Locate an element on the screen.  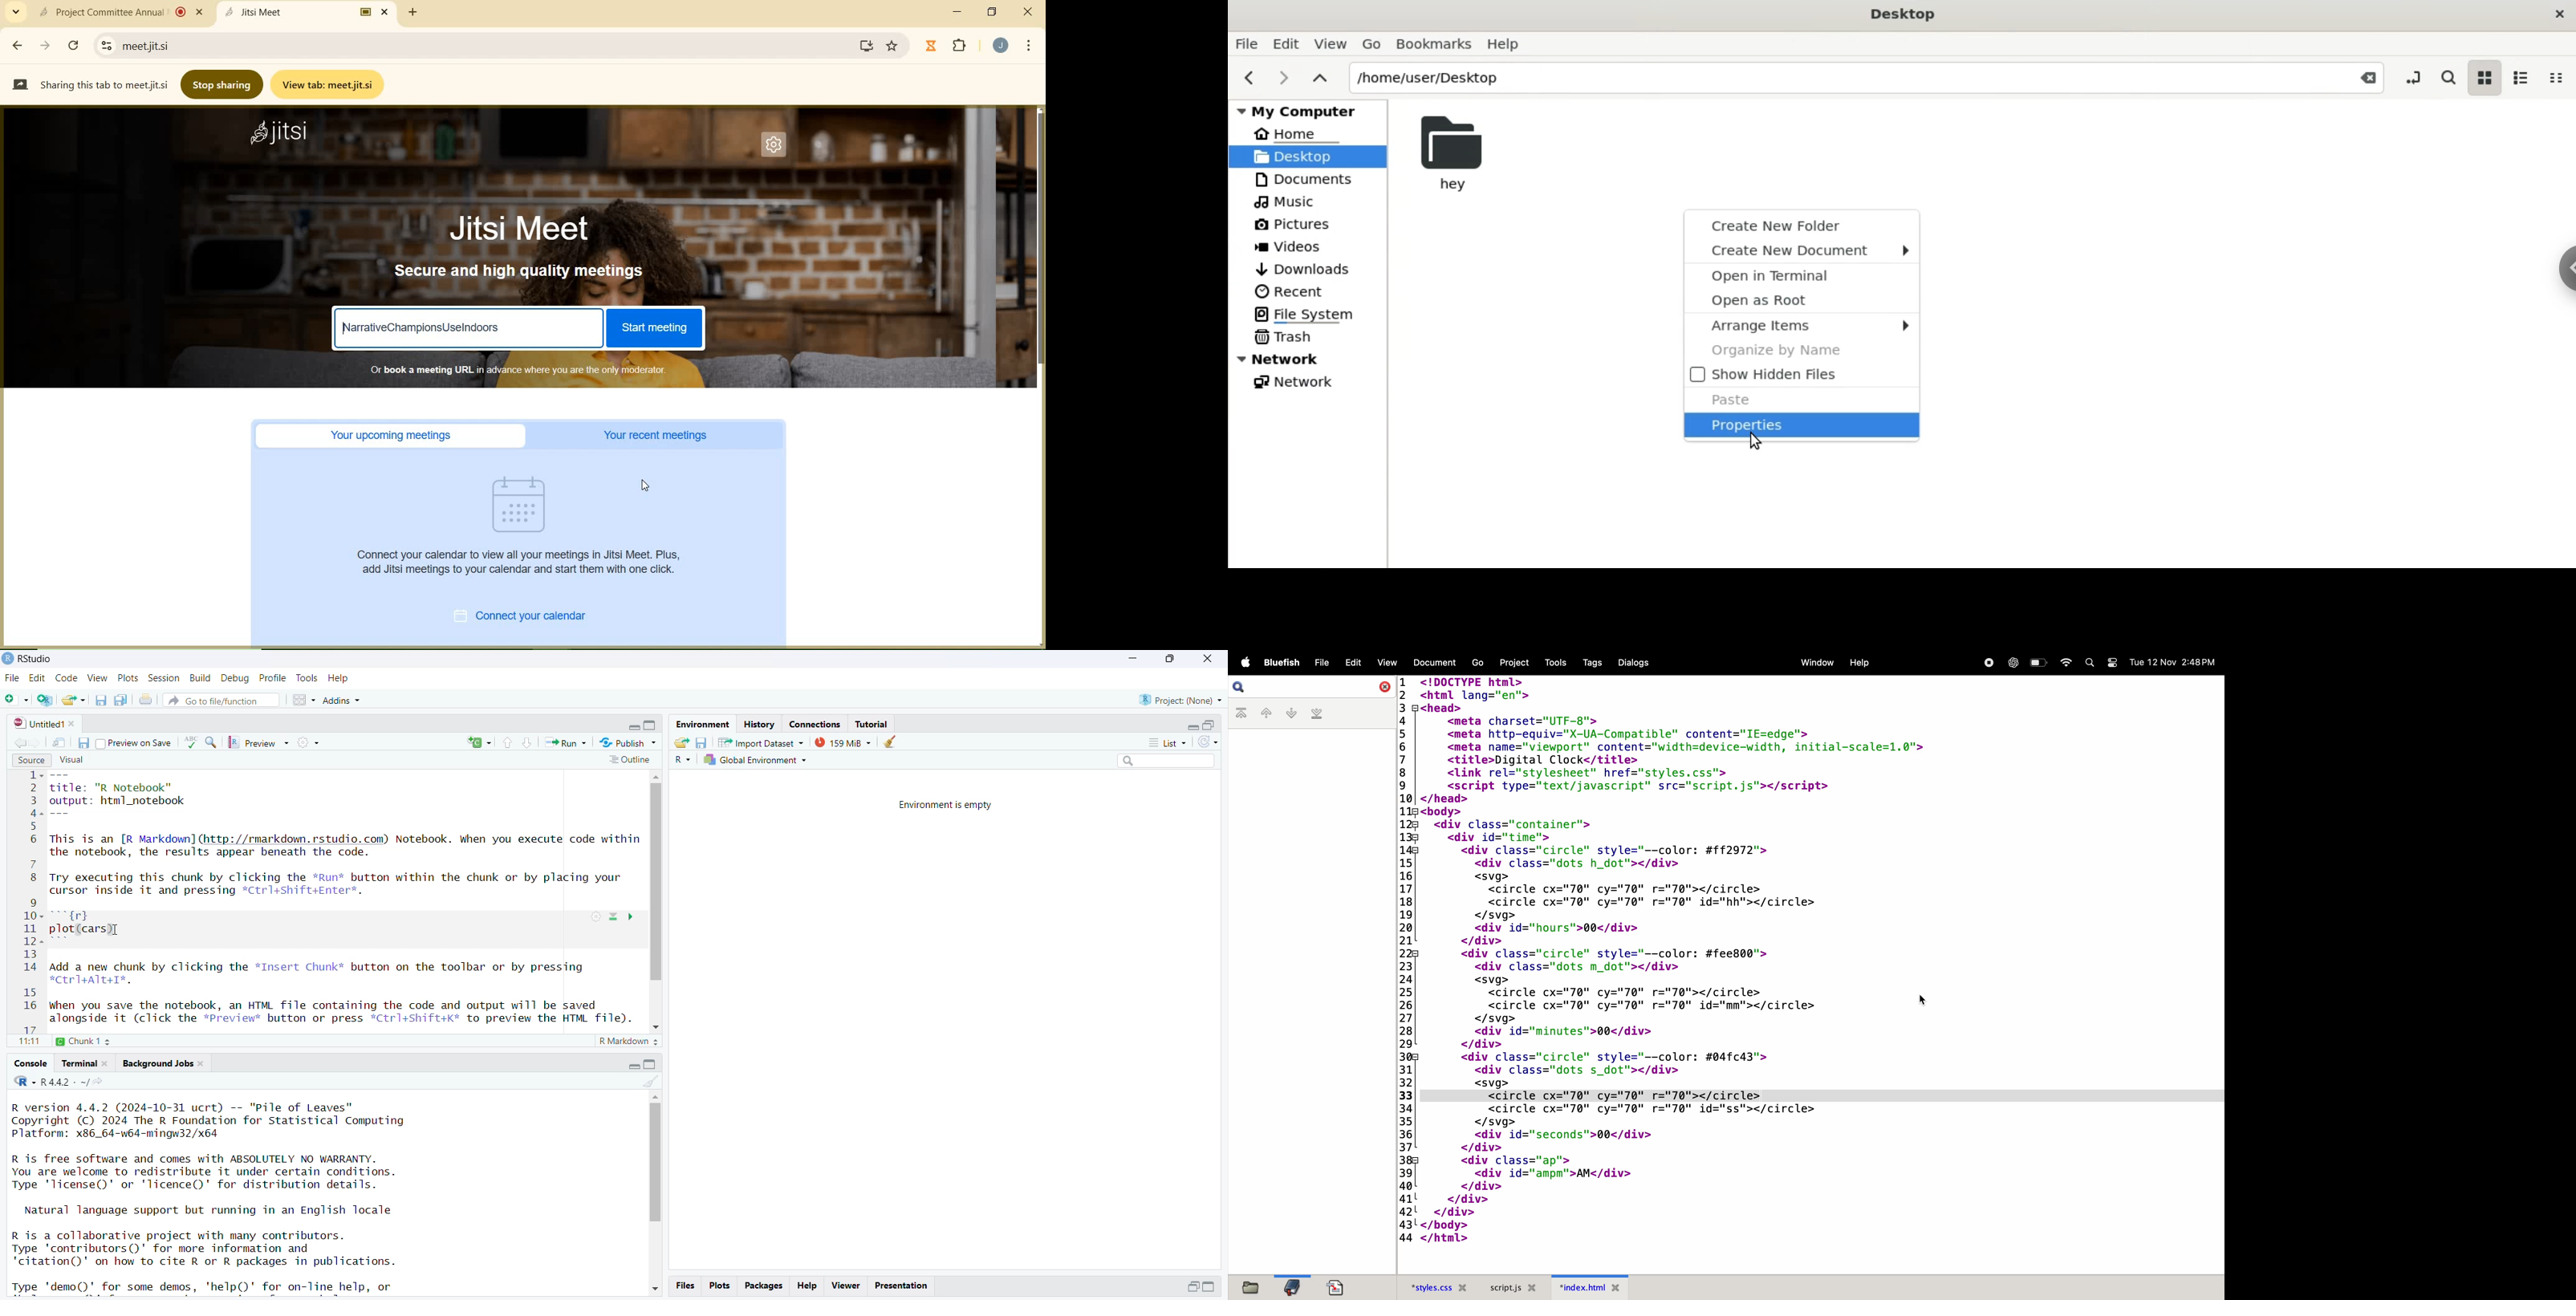
R markdown is located at coordinates (630, 1043).